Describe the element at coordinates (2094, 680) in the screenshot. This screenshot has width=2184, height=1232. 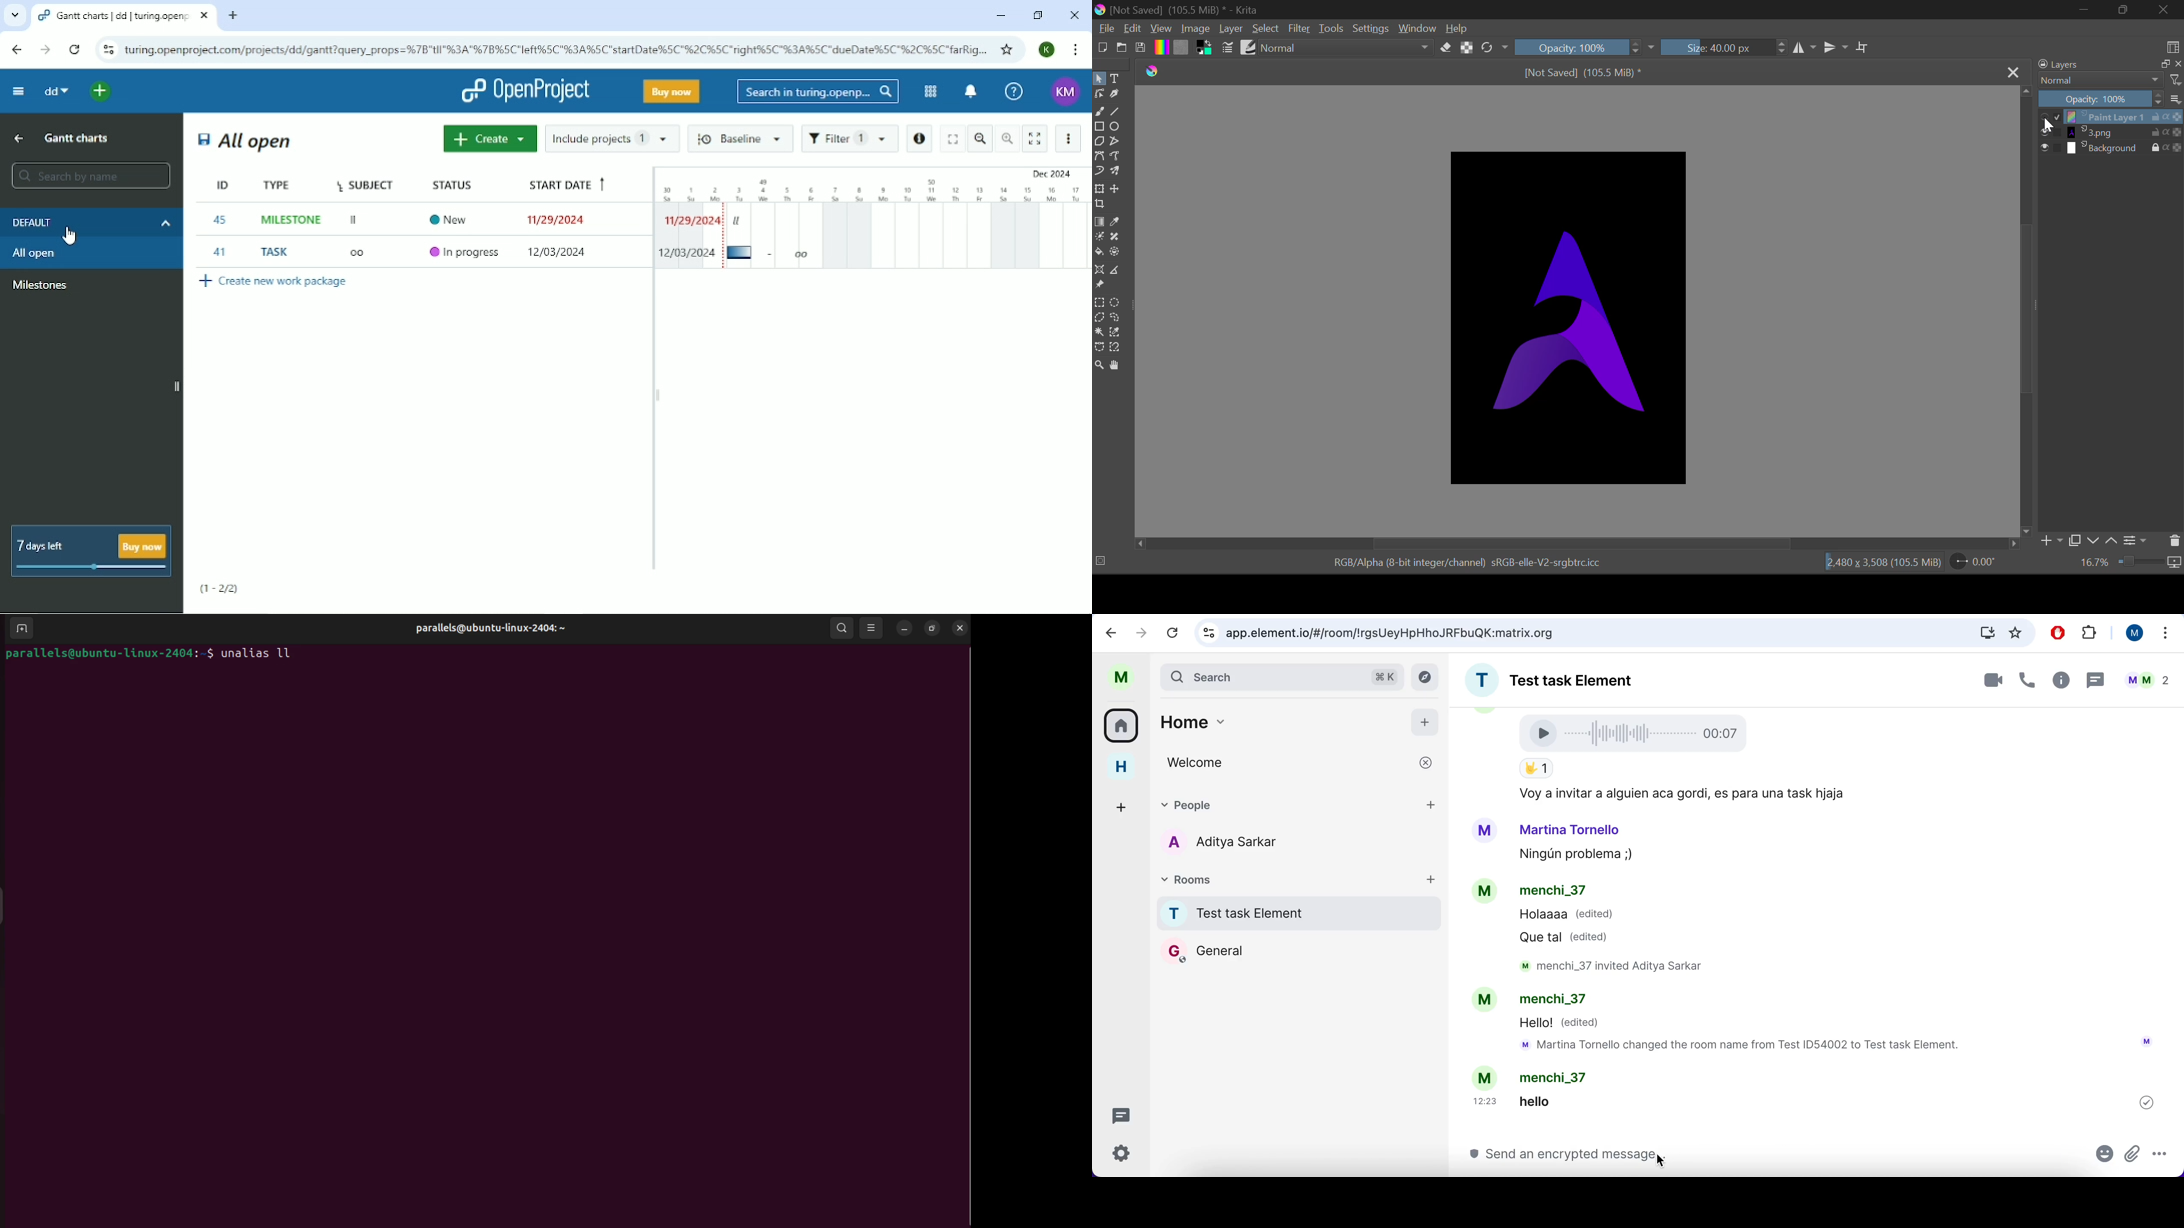
I see `thread` at that location.